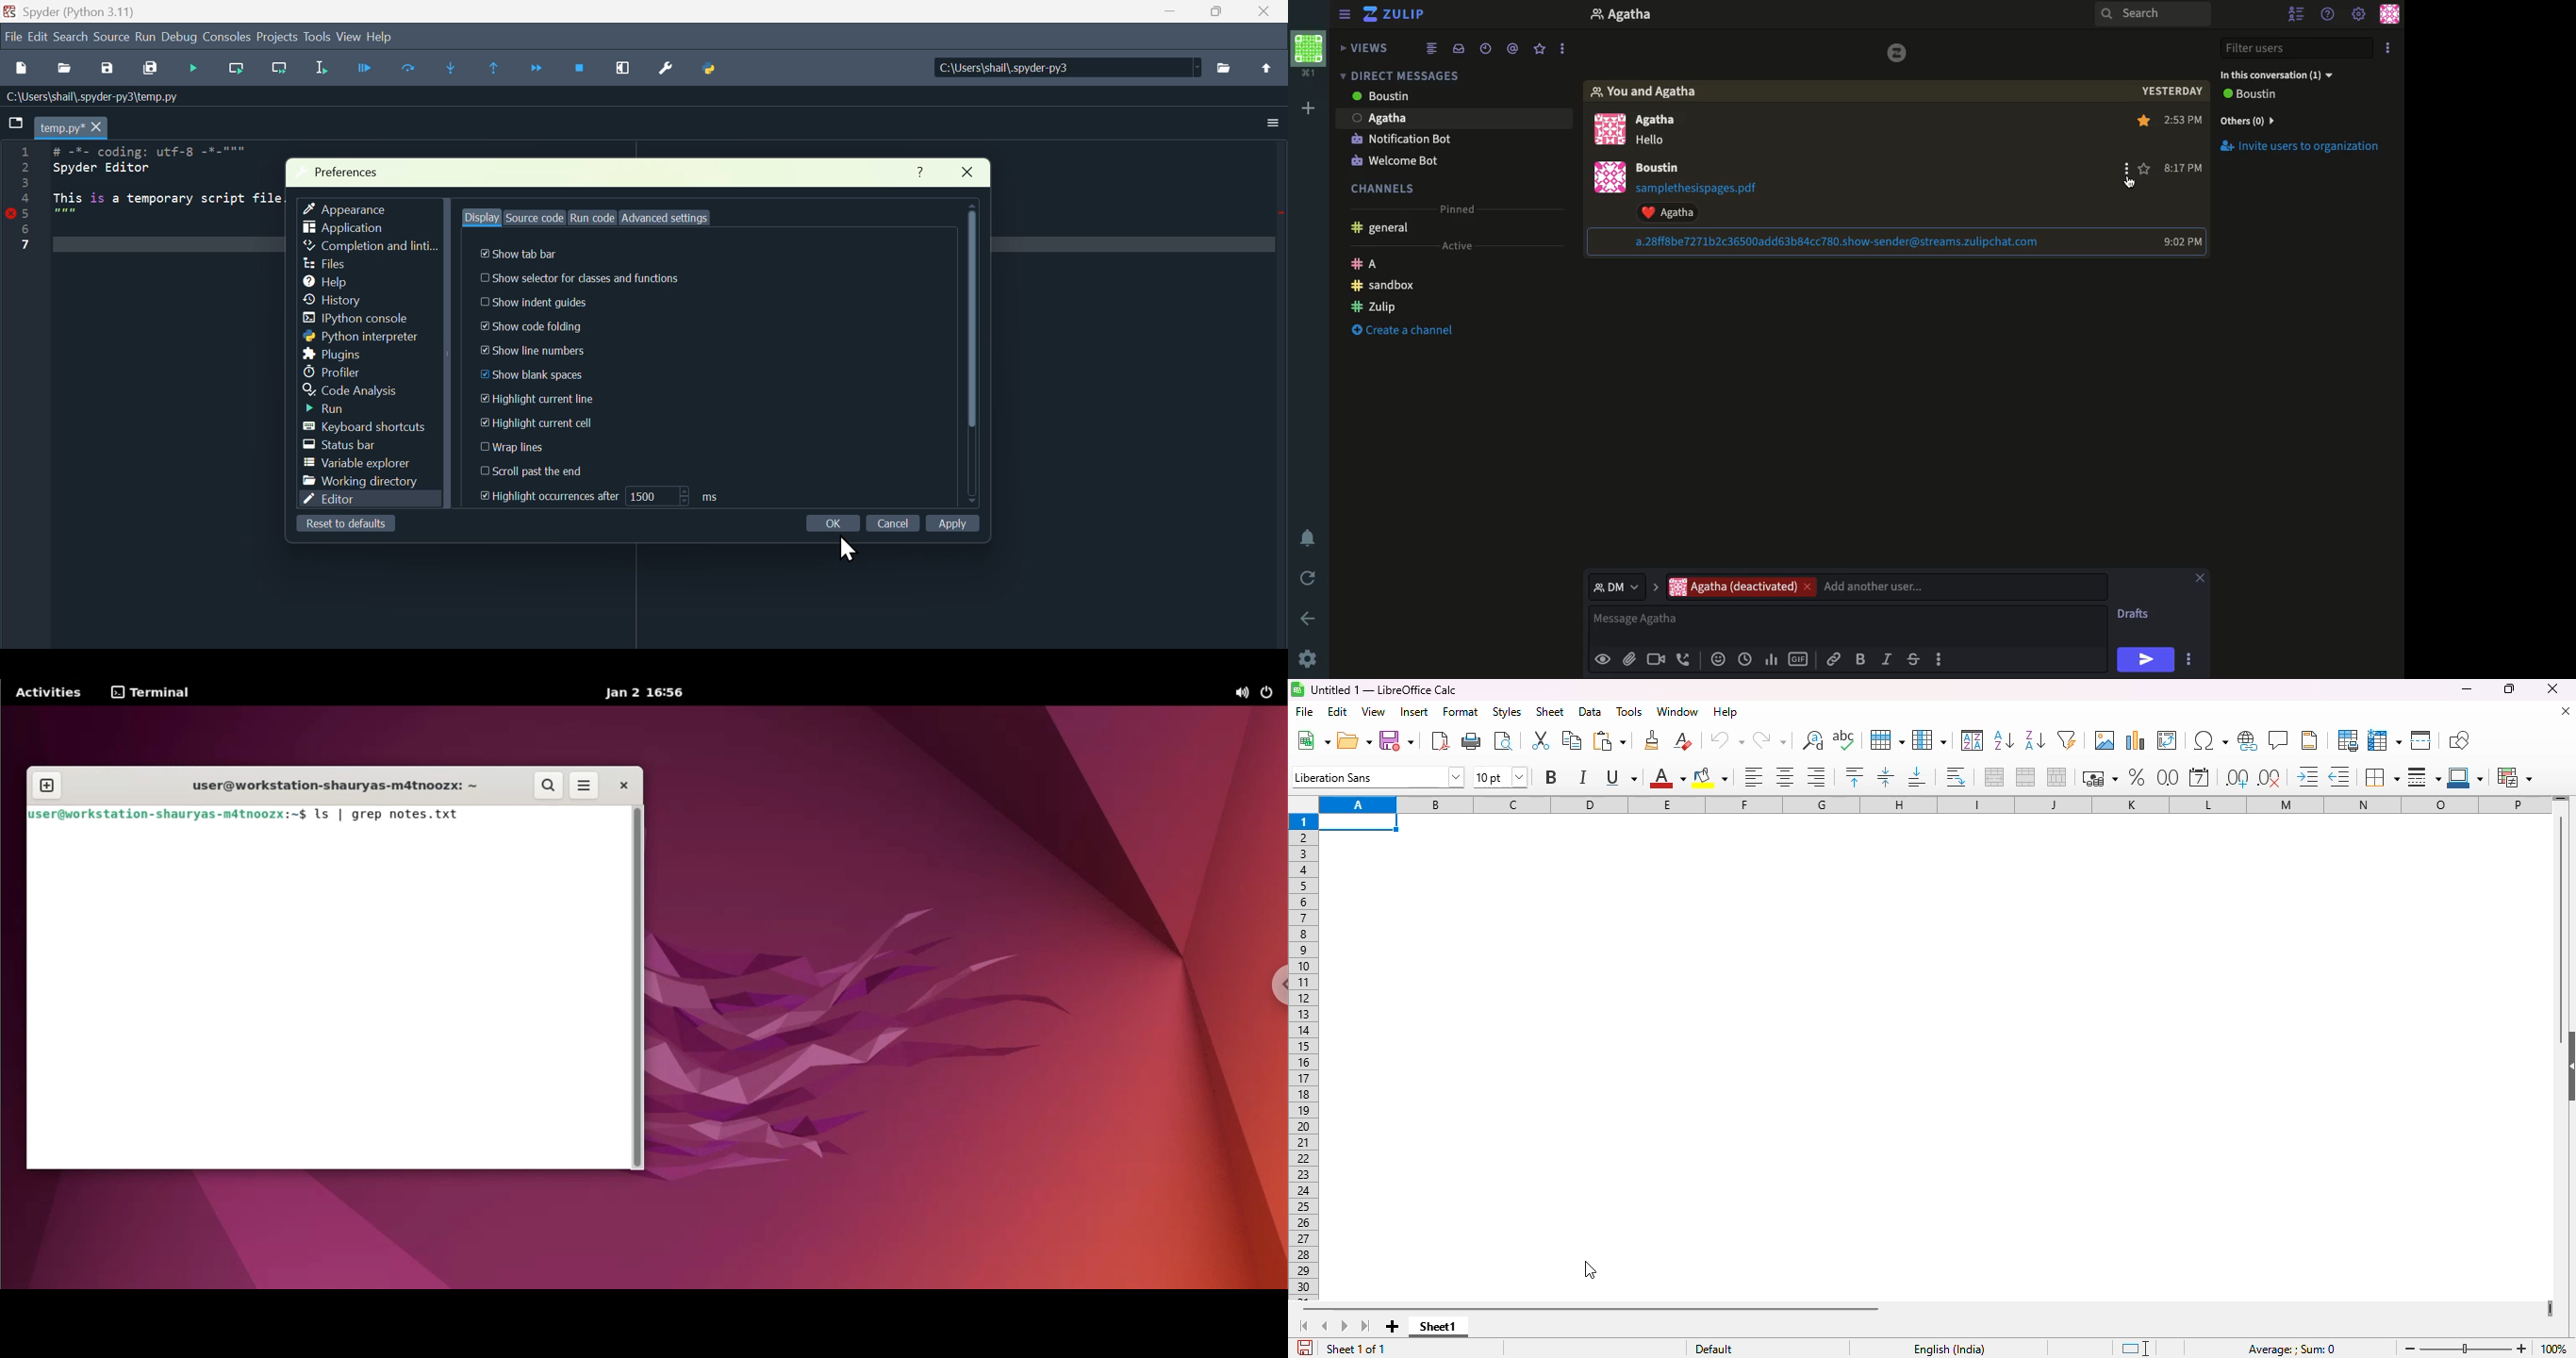  What do you see at coordinates (2388, 47) in the screenshot?
I see `Options` at bounding box center [2388, 47].